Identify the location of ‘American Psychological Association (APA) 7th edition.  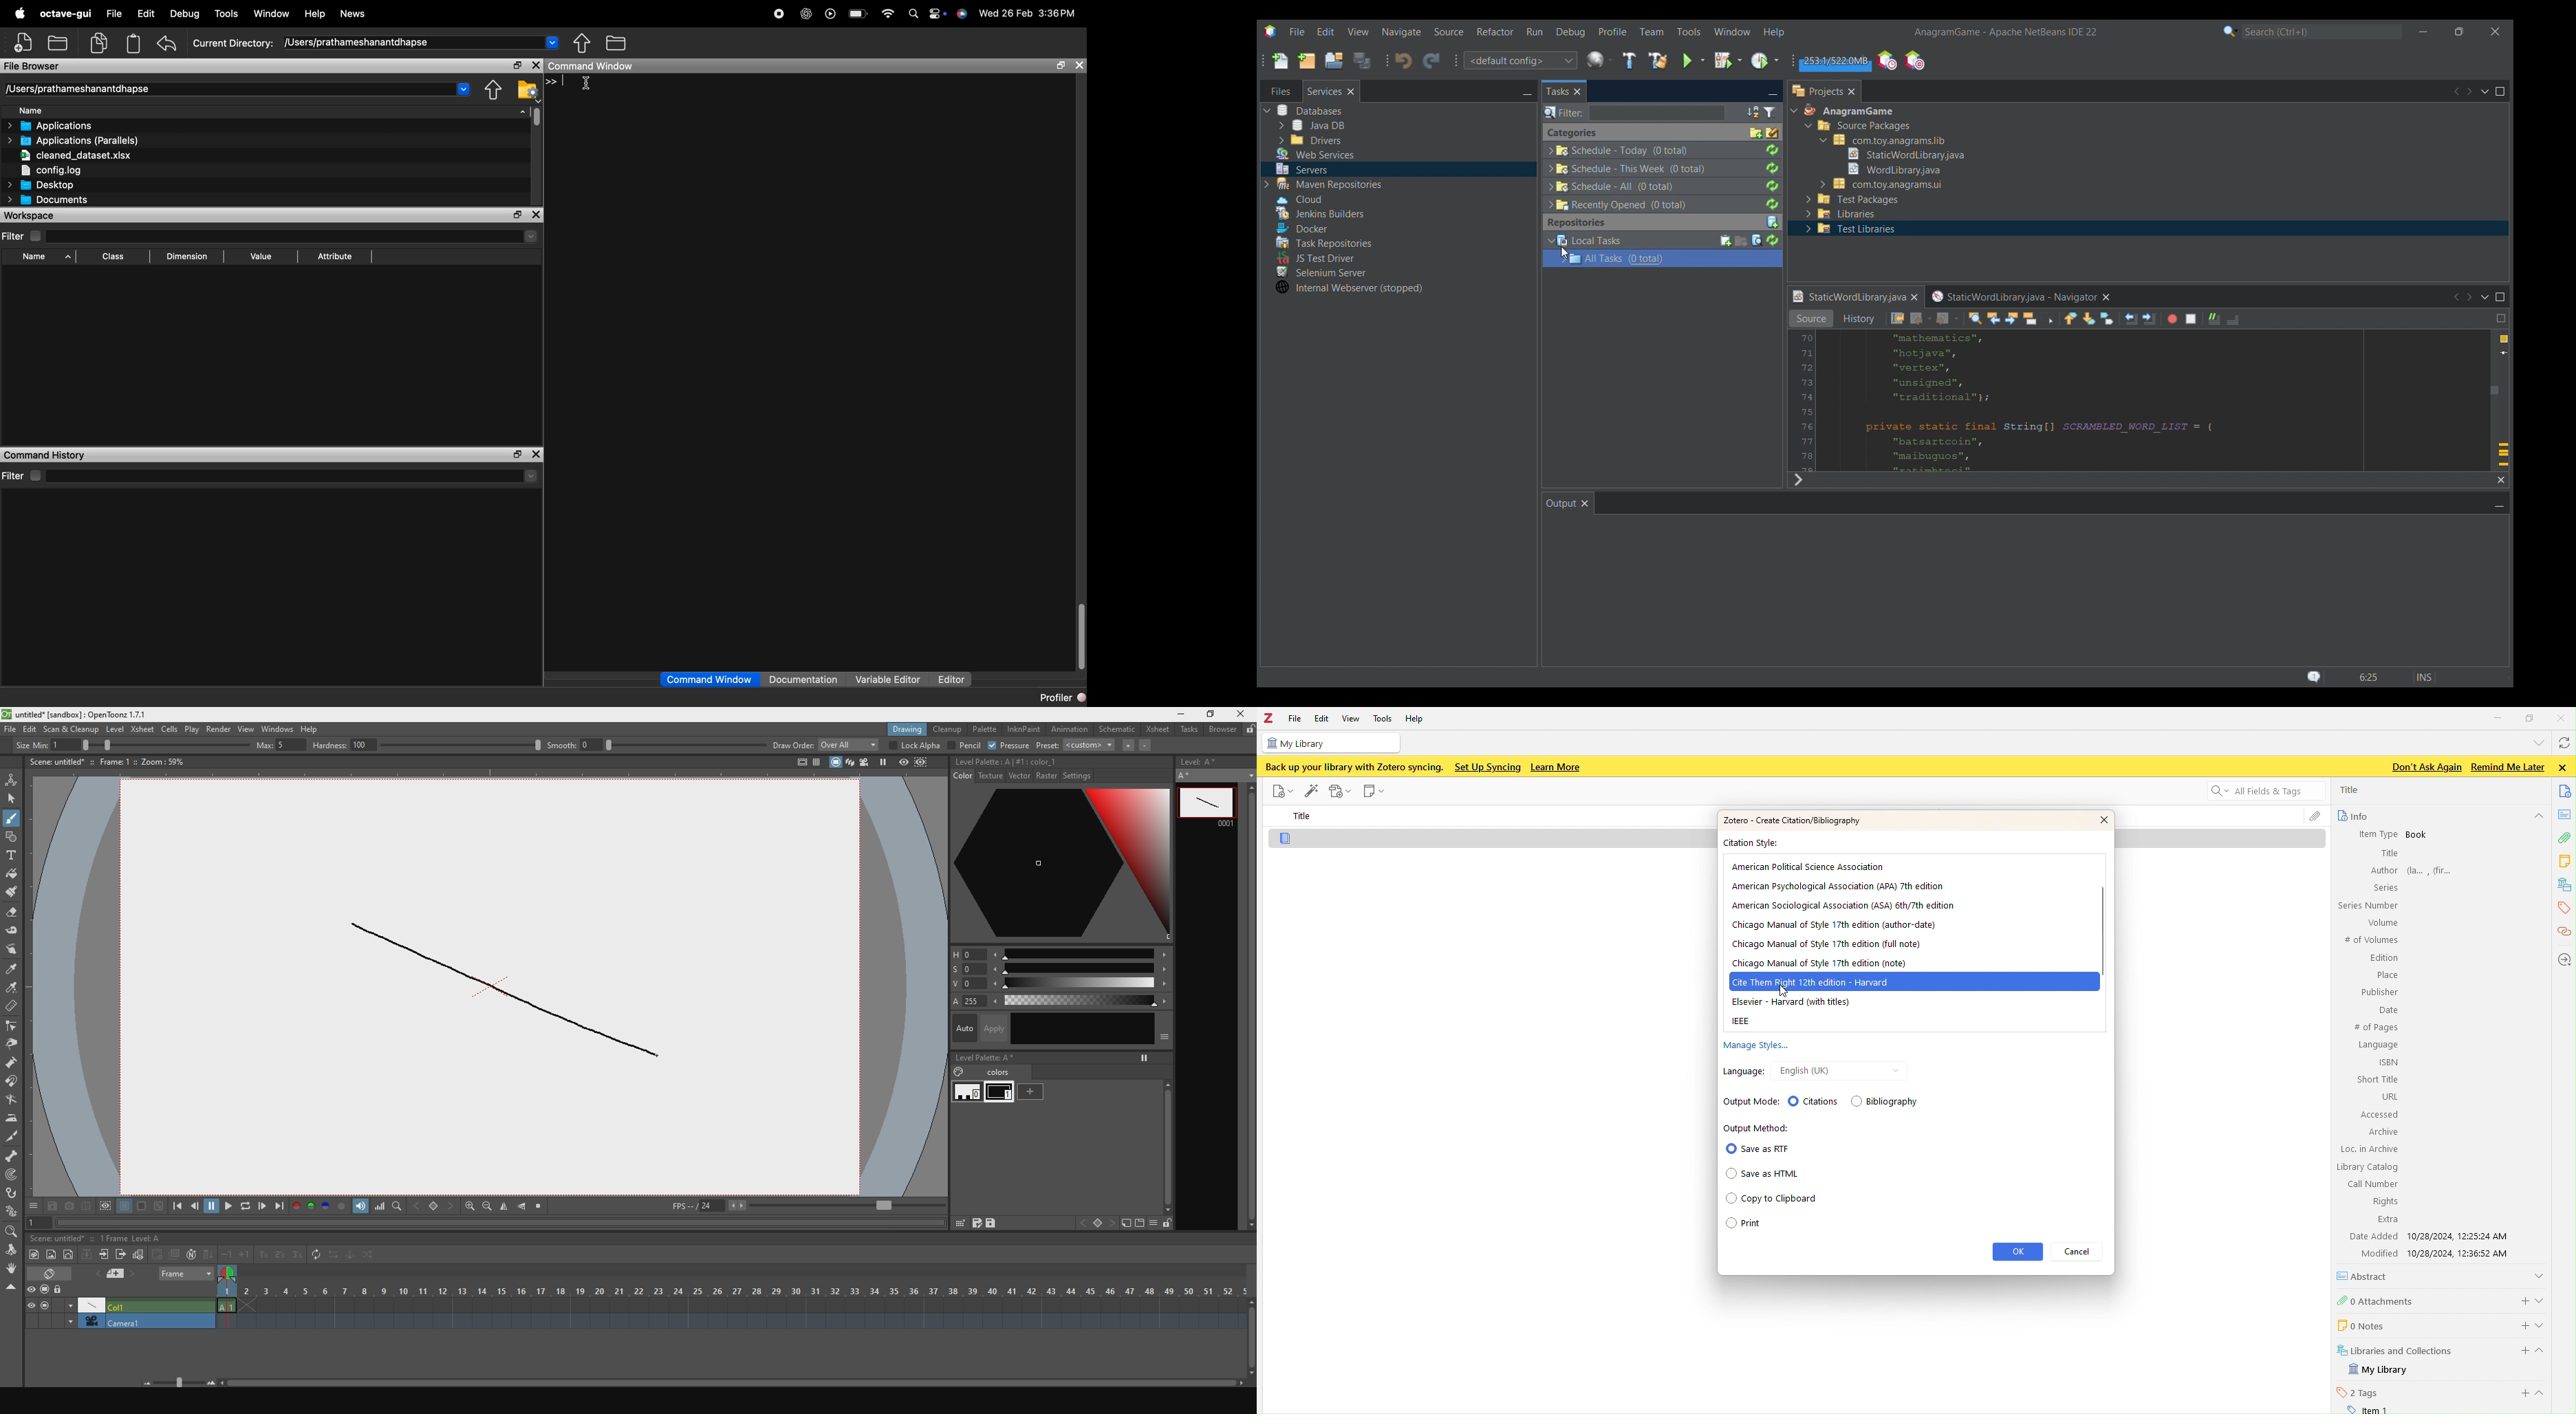
(1837, 885).